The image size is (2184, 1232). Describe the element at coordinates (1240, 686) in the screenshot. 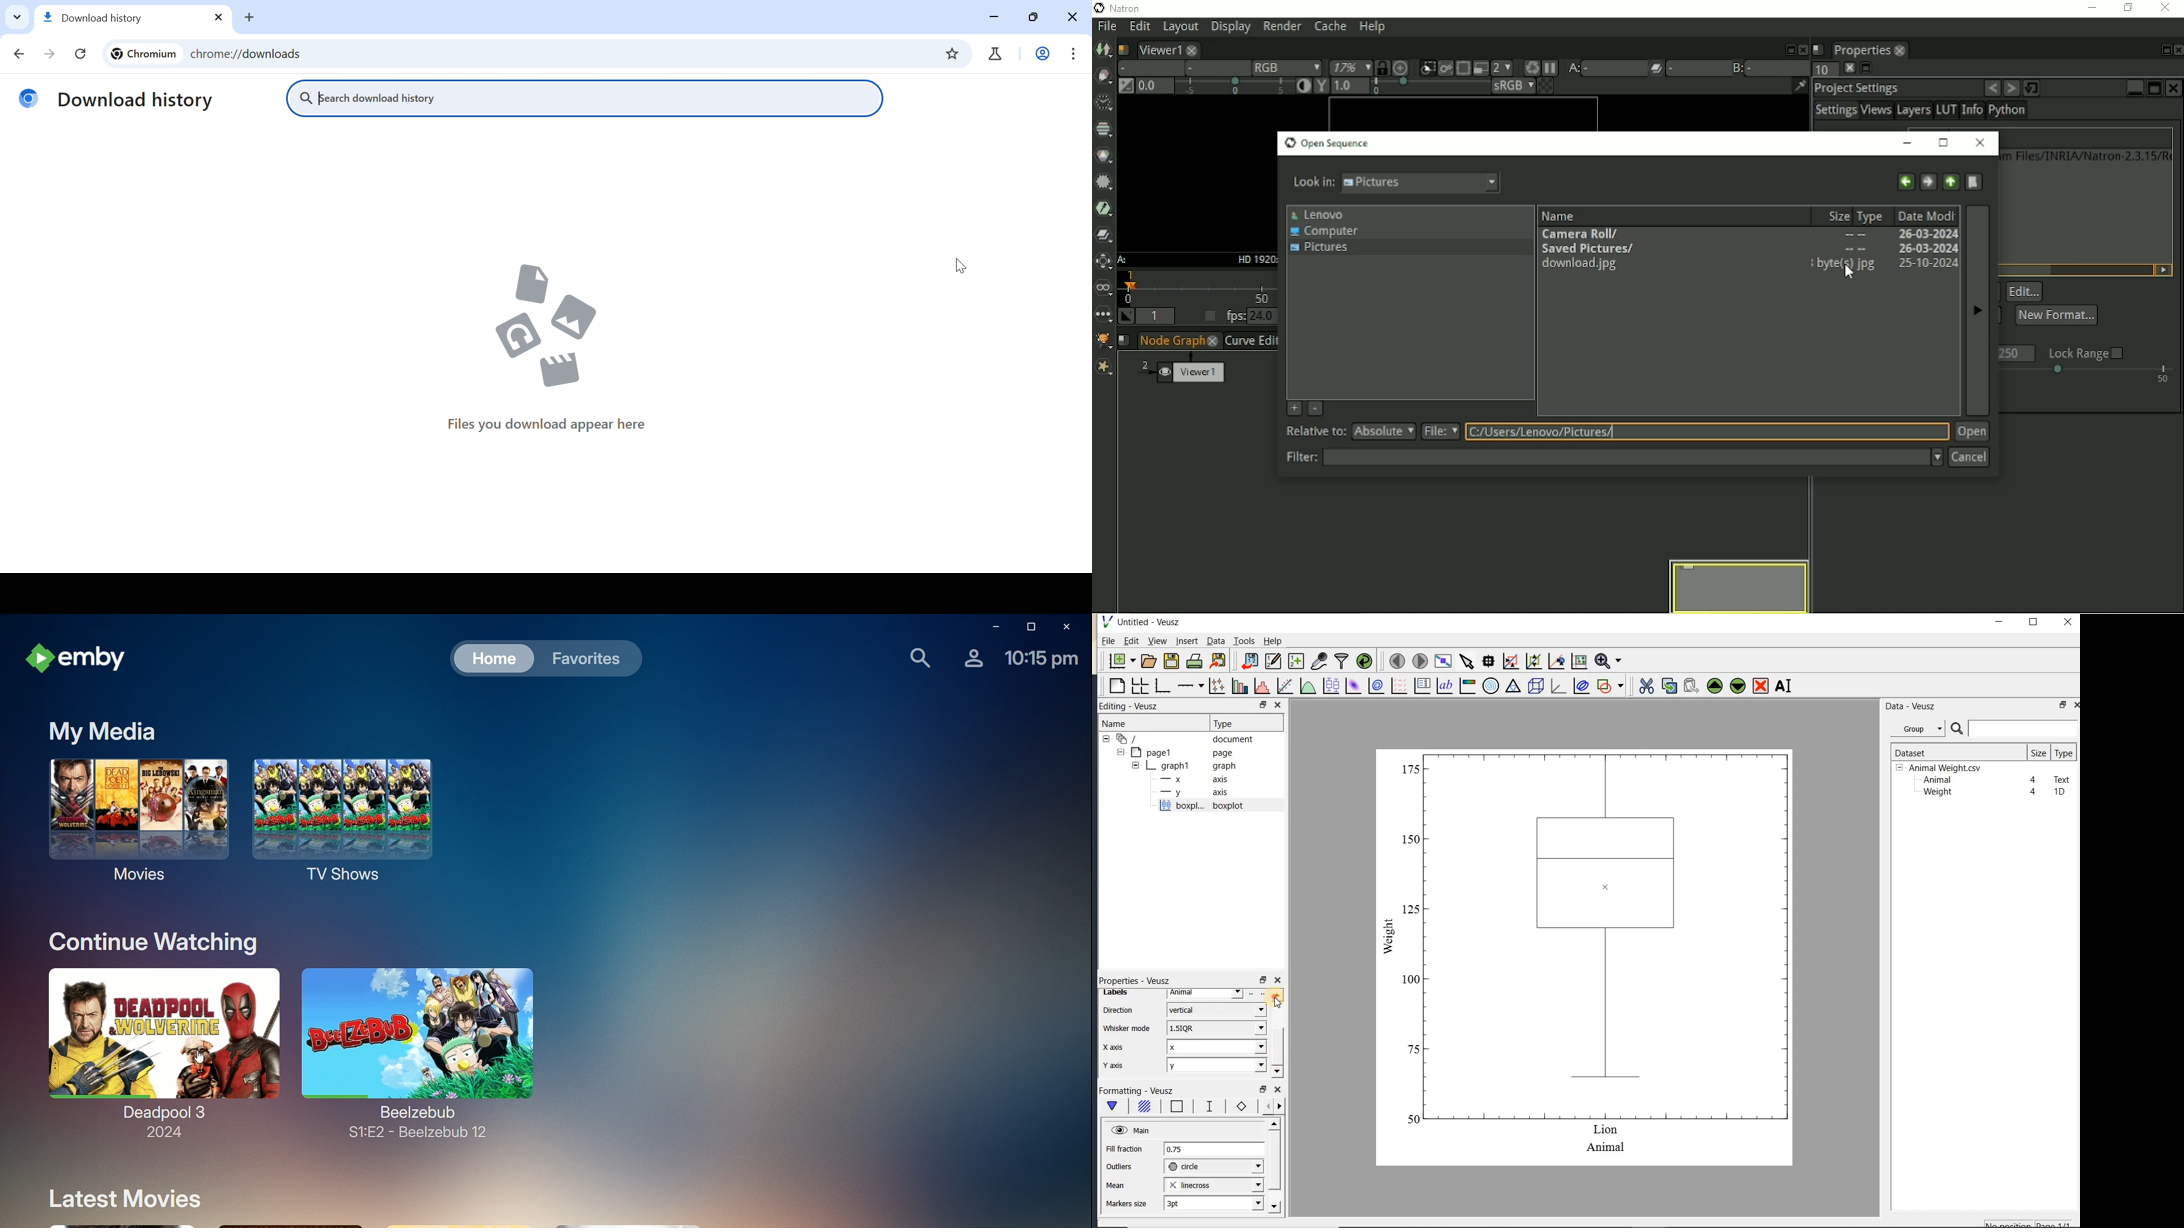

I see `plot bar charts` at that location.